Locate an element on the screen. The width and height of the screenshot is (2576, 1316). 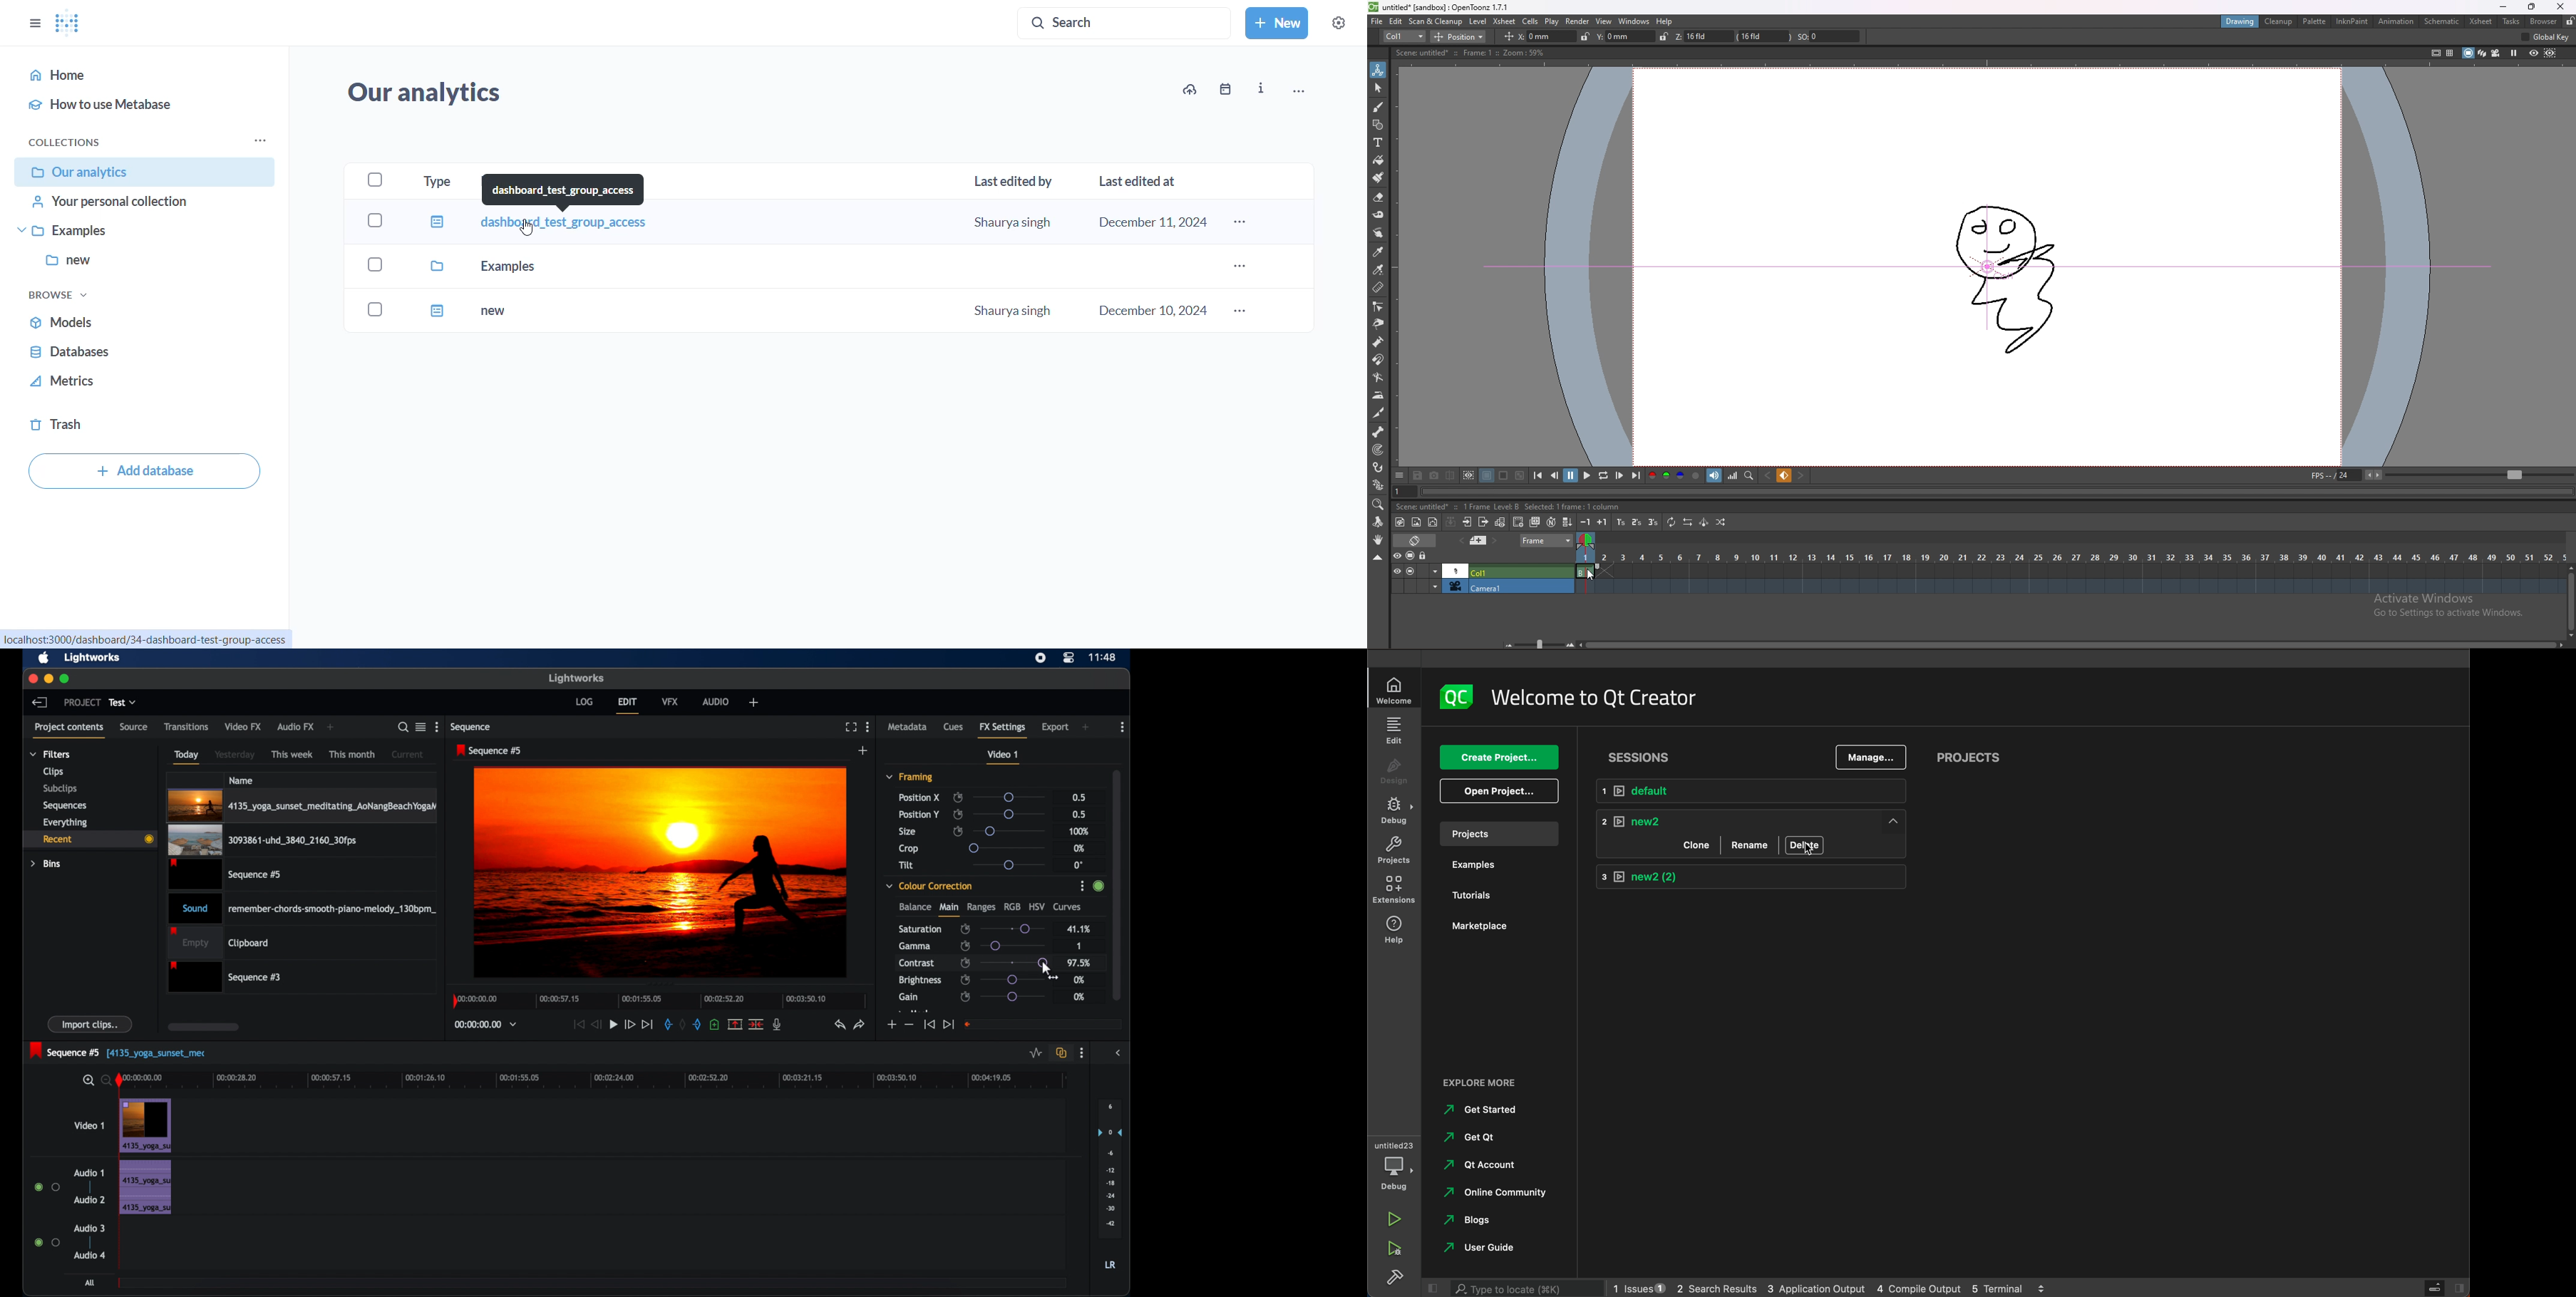
close sub xsheet is located at coordinates (1483, 522).